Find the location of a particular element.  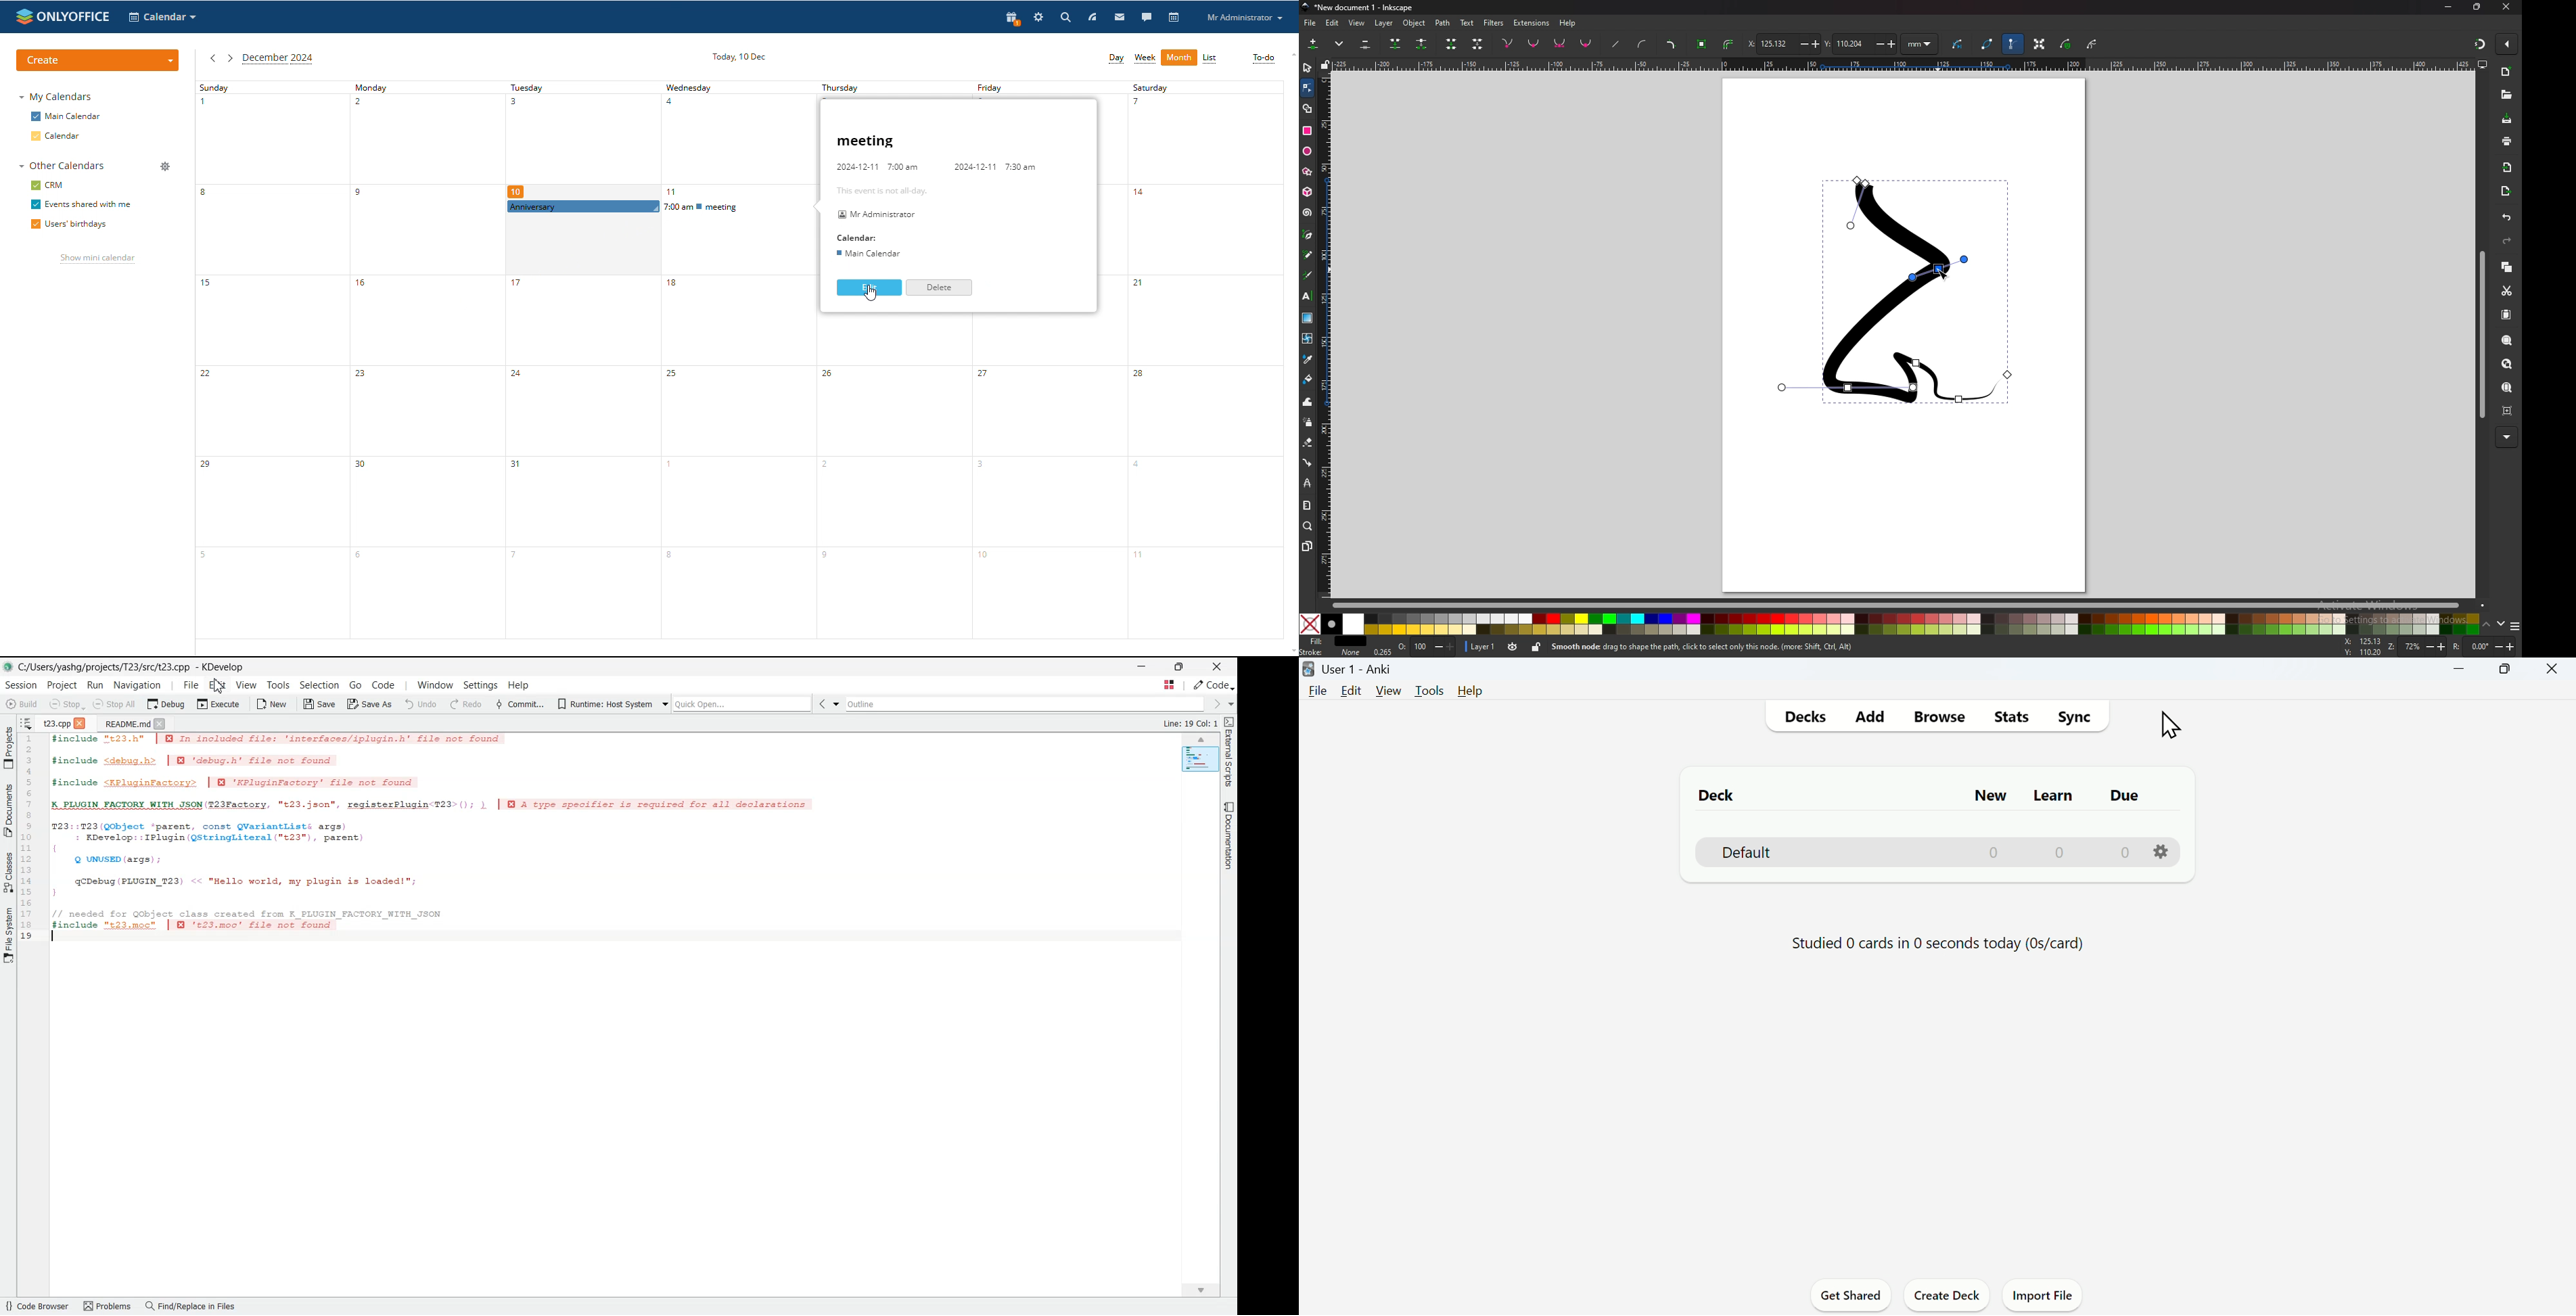

talk is located at coordinates (1147, 18).